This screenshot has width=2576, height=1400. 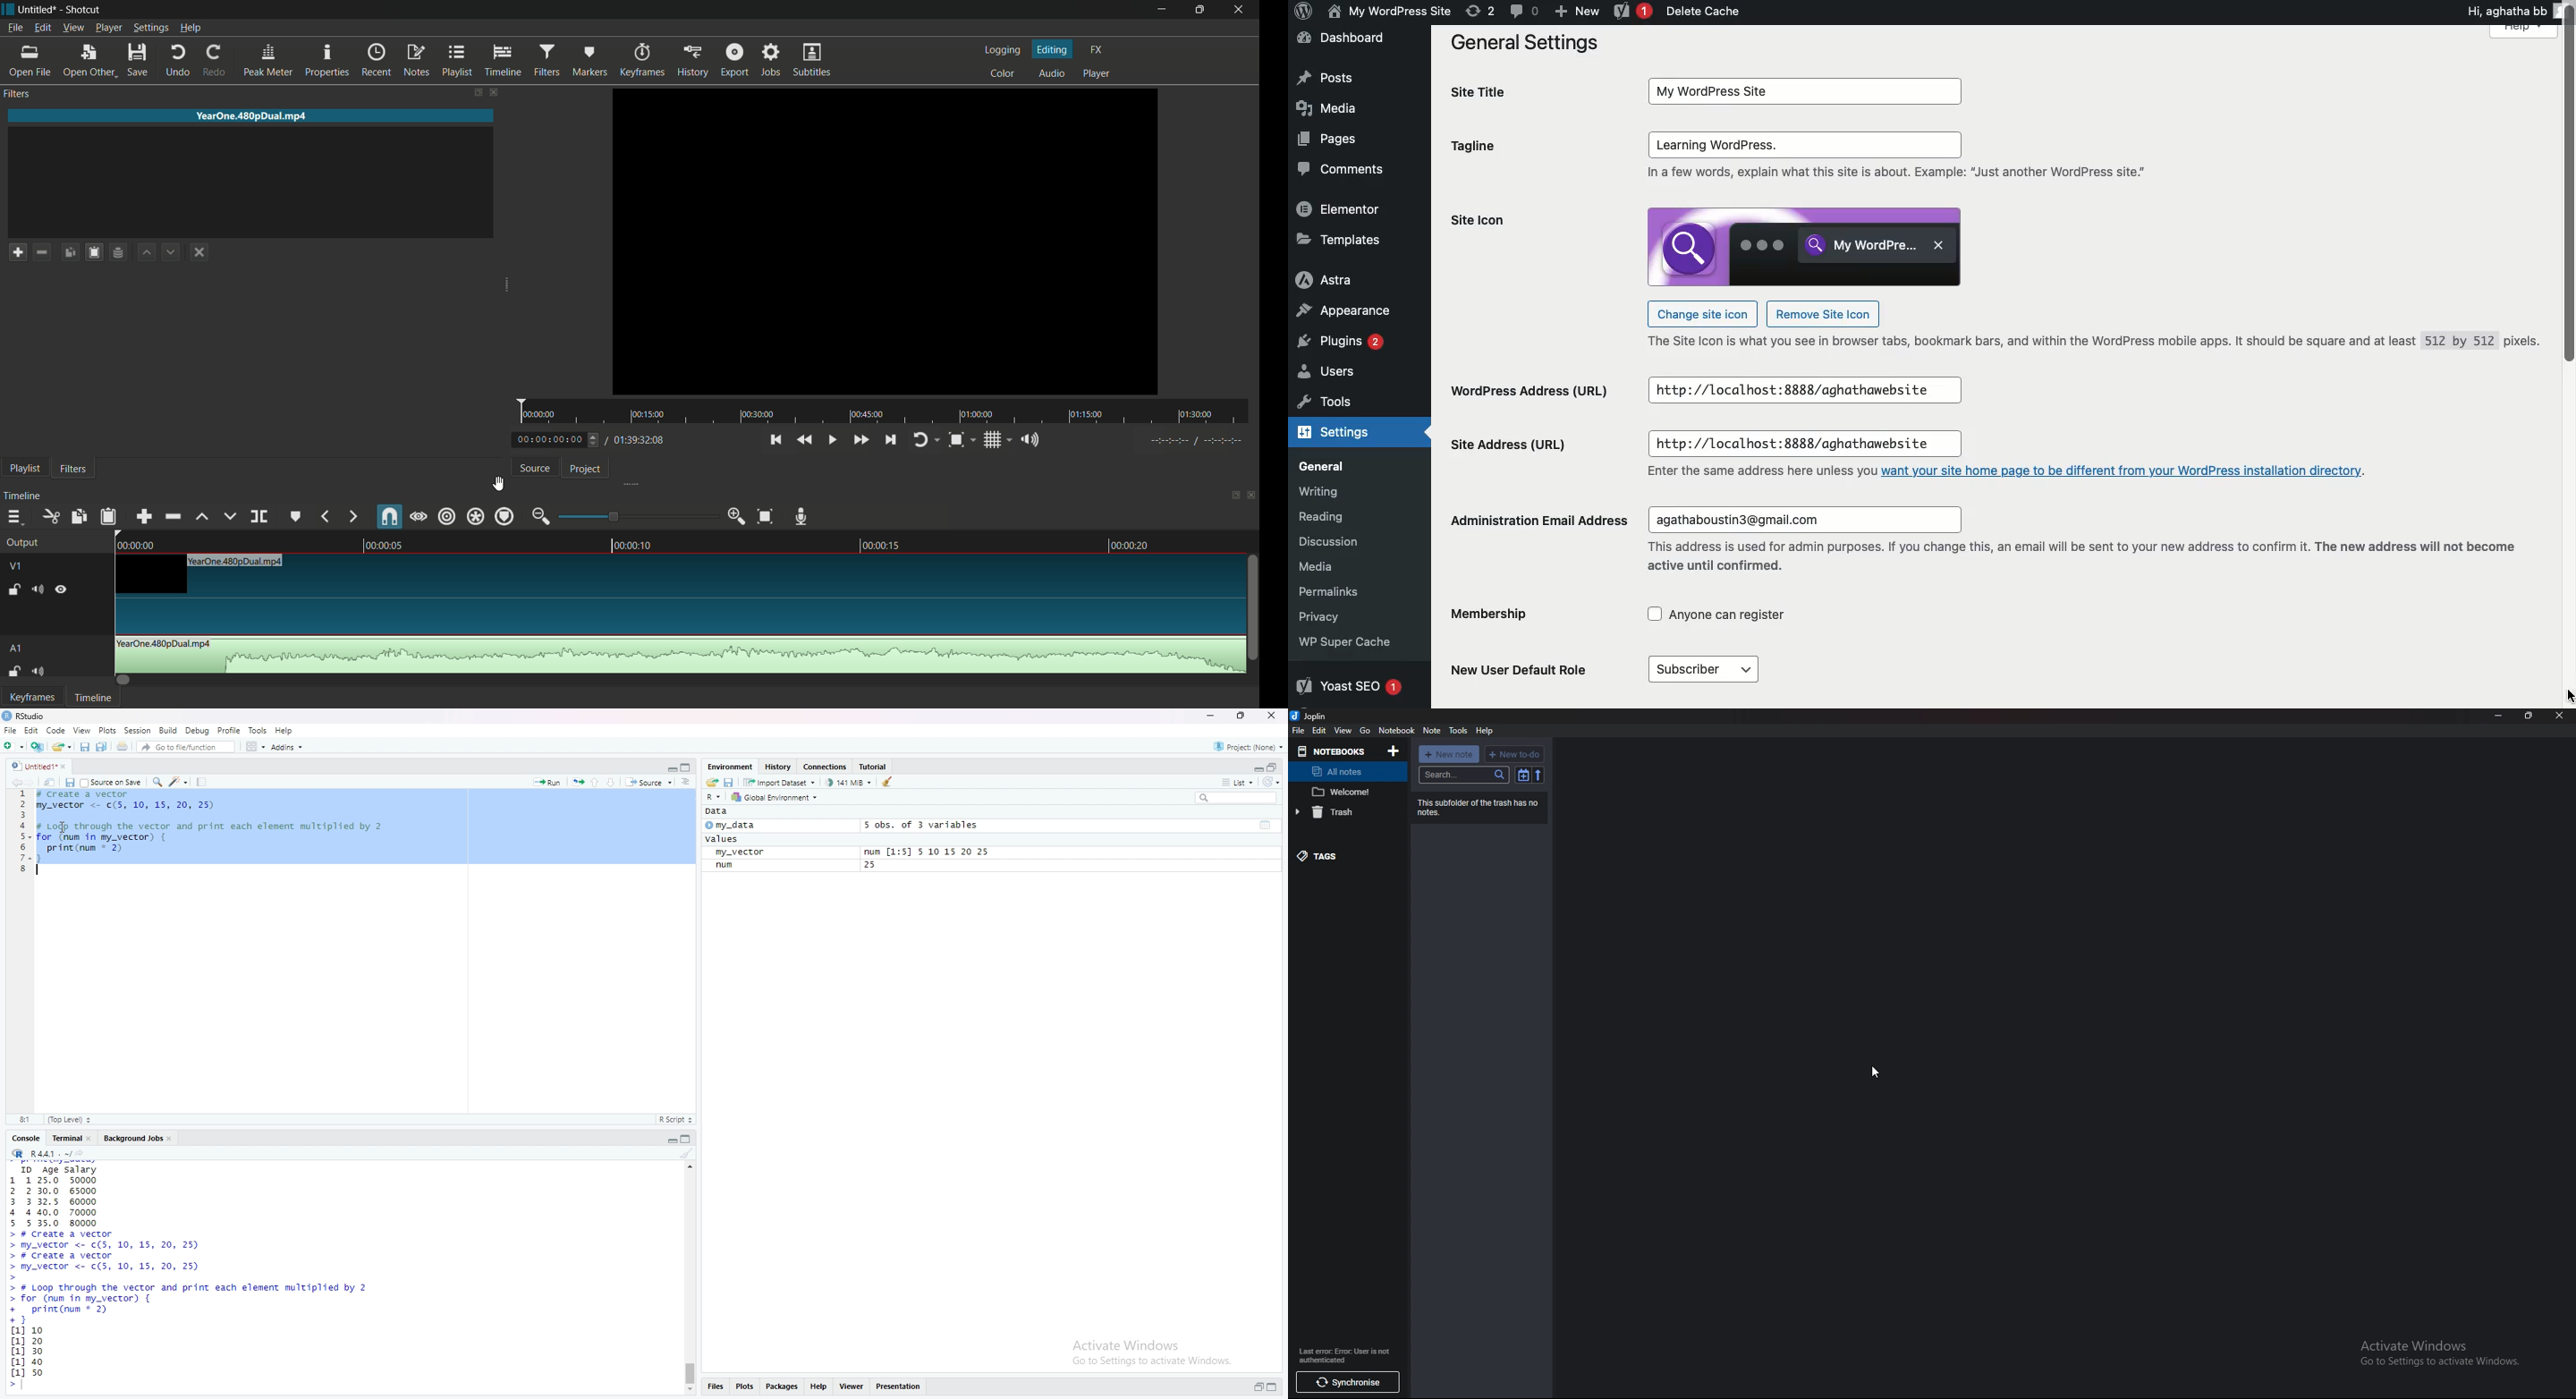 I want to click on info, so click(x=1347, y=1354).